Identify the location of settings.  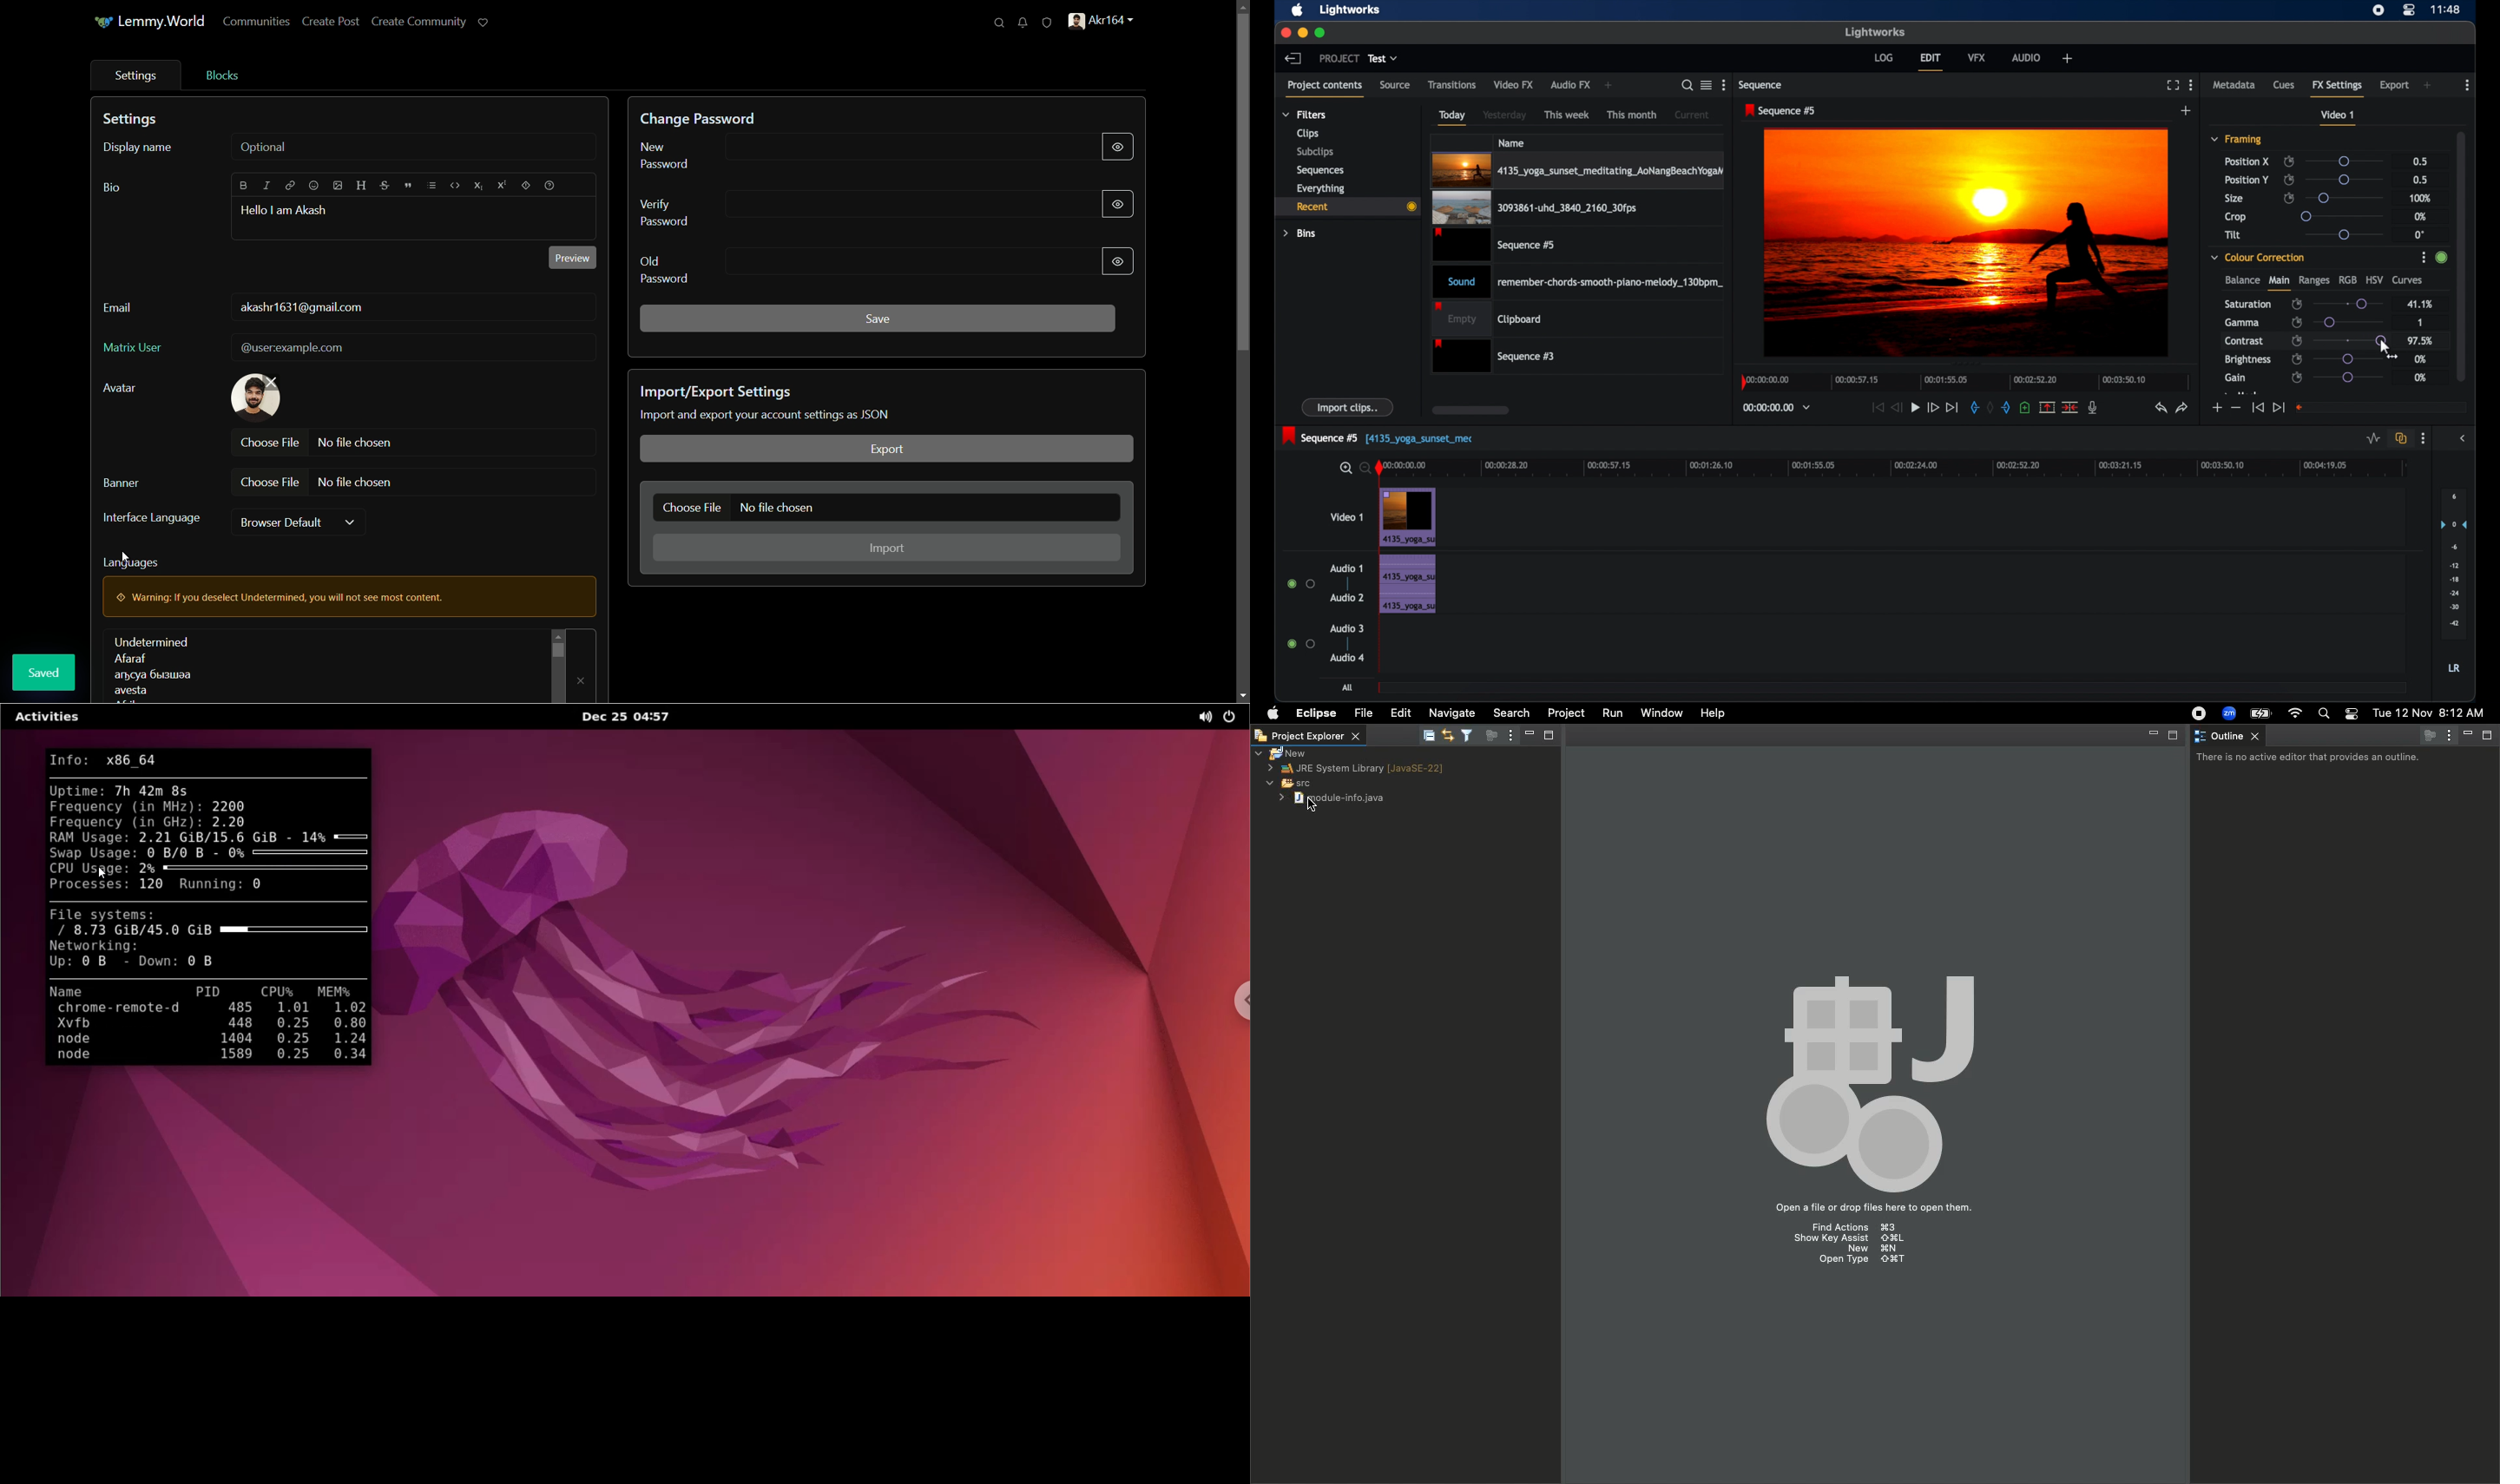
(132, 120).